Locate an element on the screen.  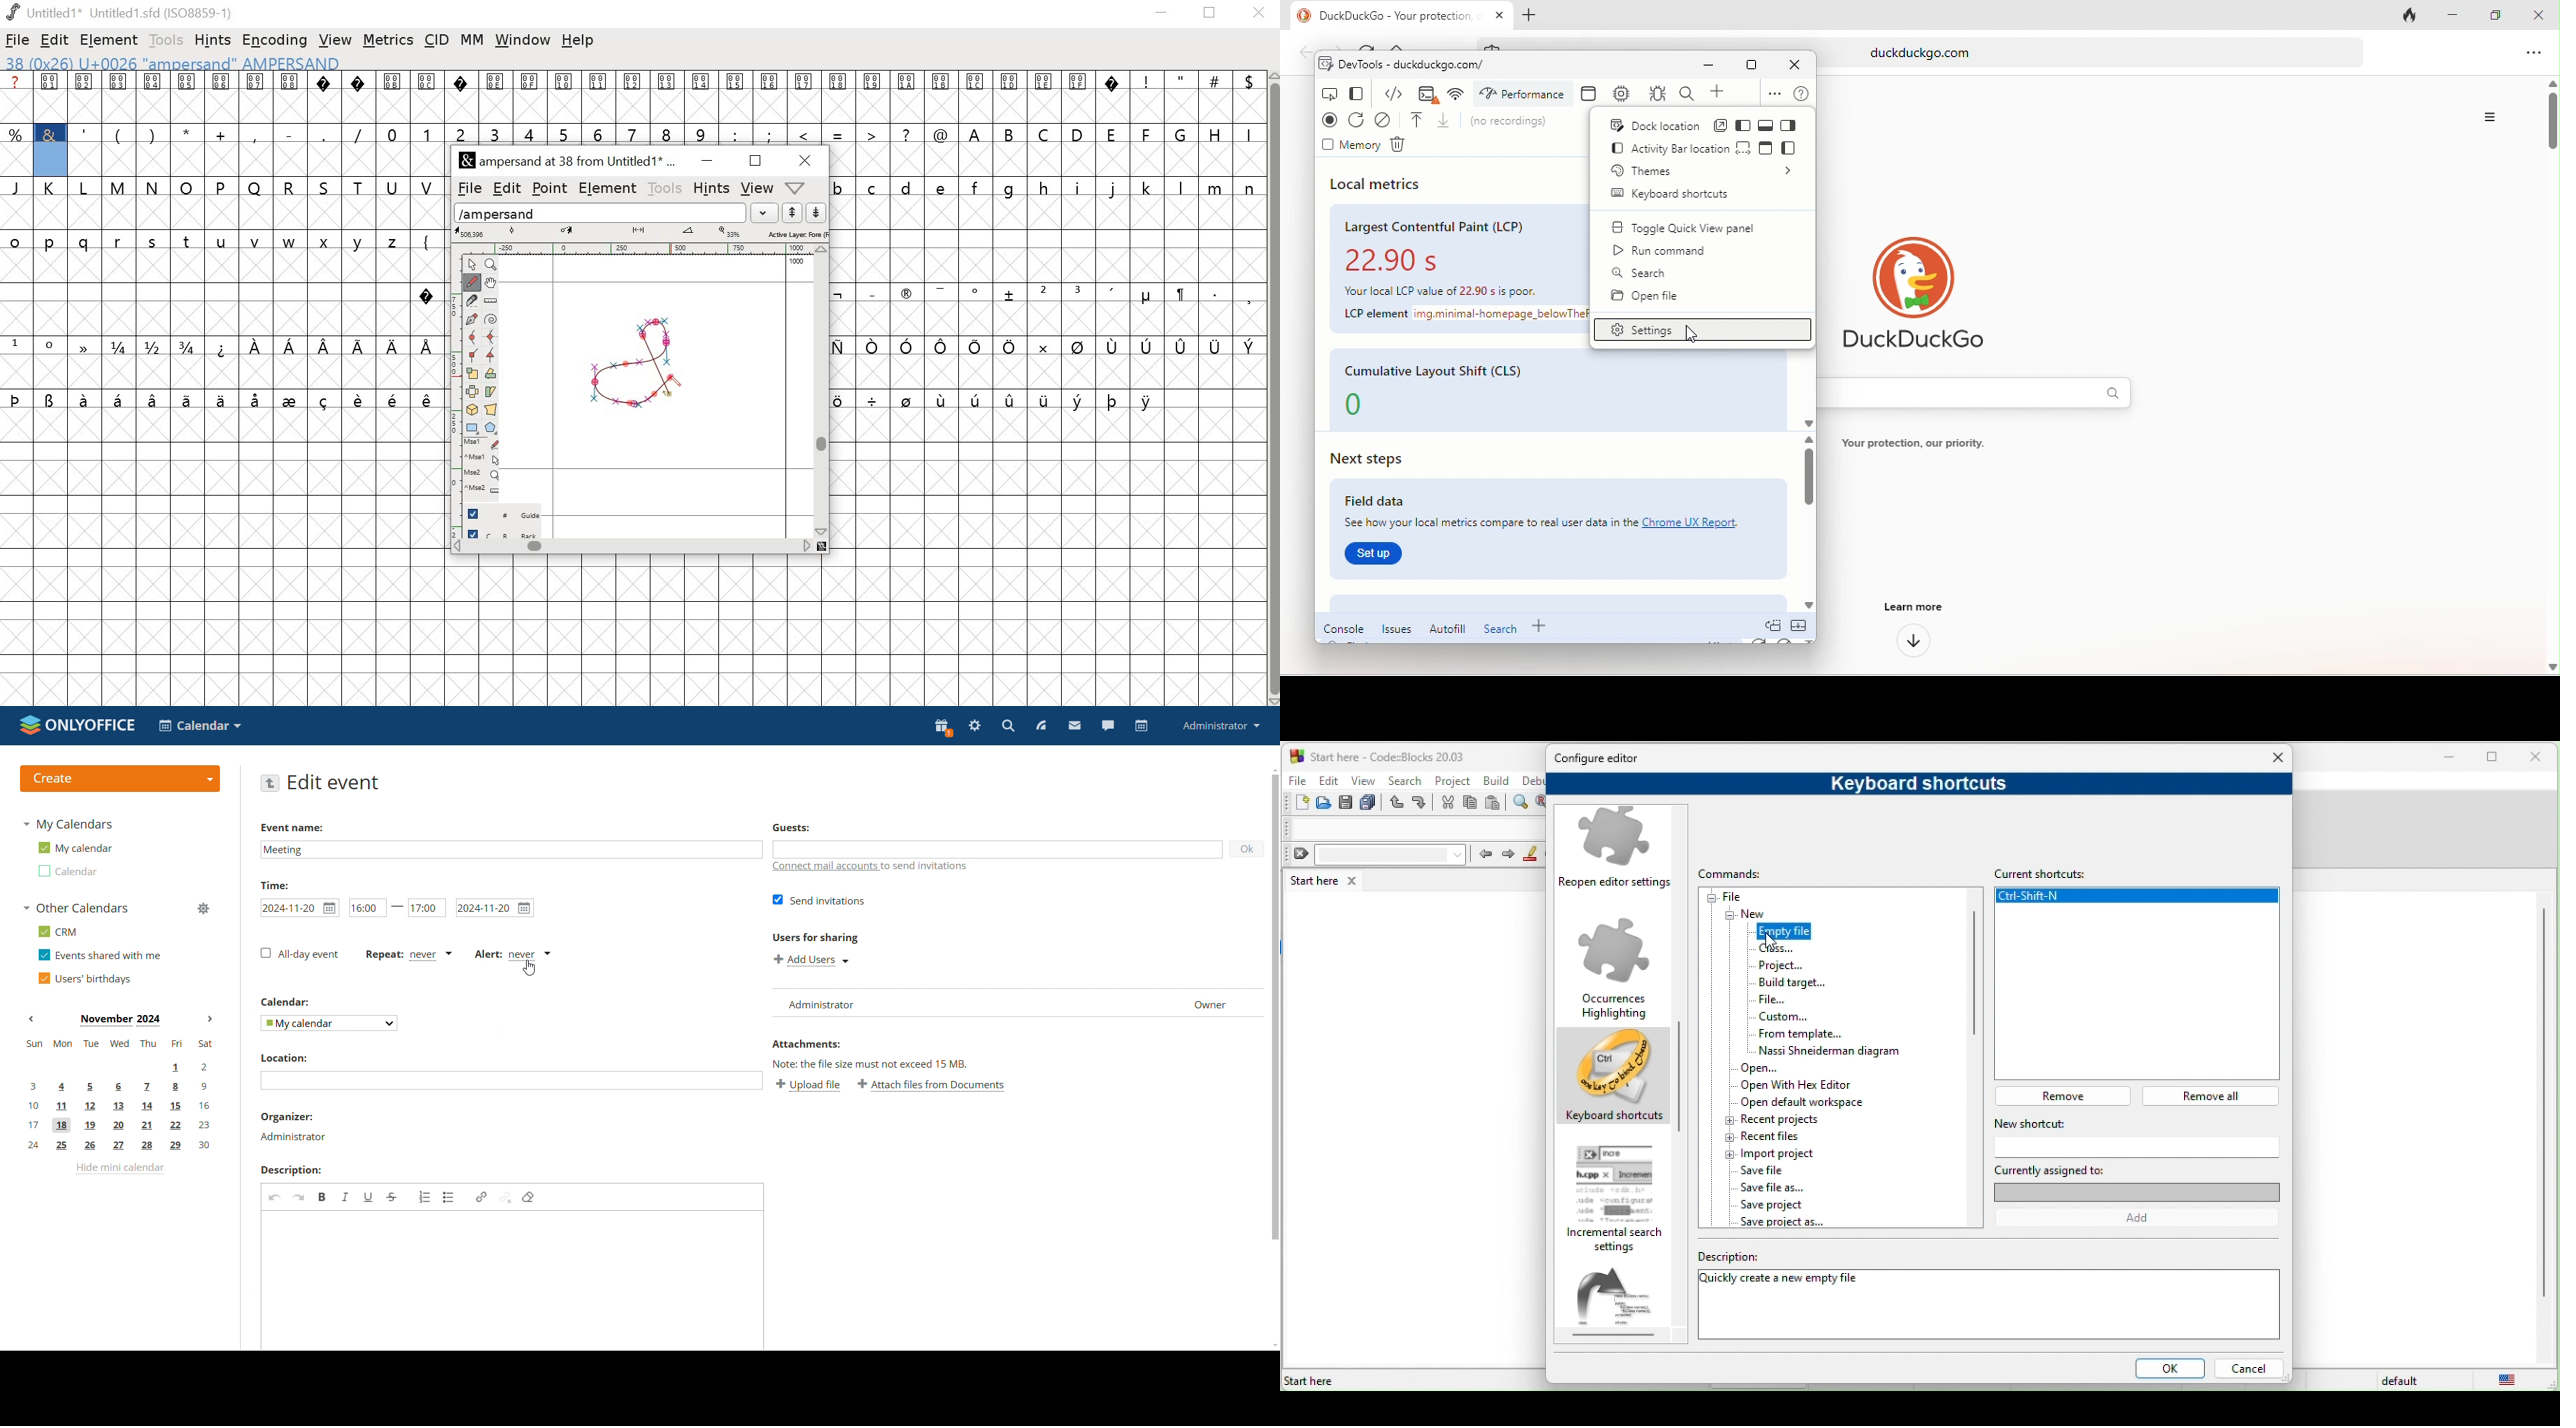
add is located at coordinates (1532, 15).